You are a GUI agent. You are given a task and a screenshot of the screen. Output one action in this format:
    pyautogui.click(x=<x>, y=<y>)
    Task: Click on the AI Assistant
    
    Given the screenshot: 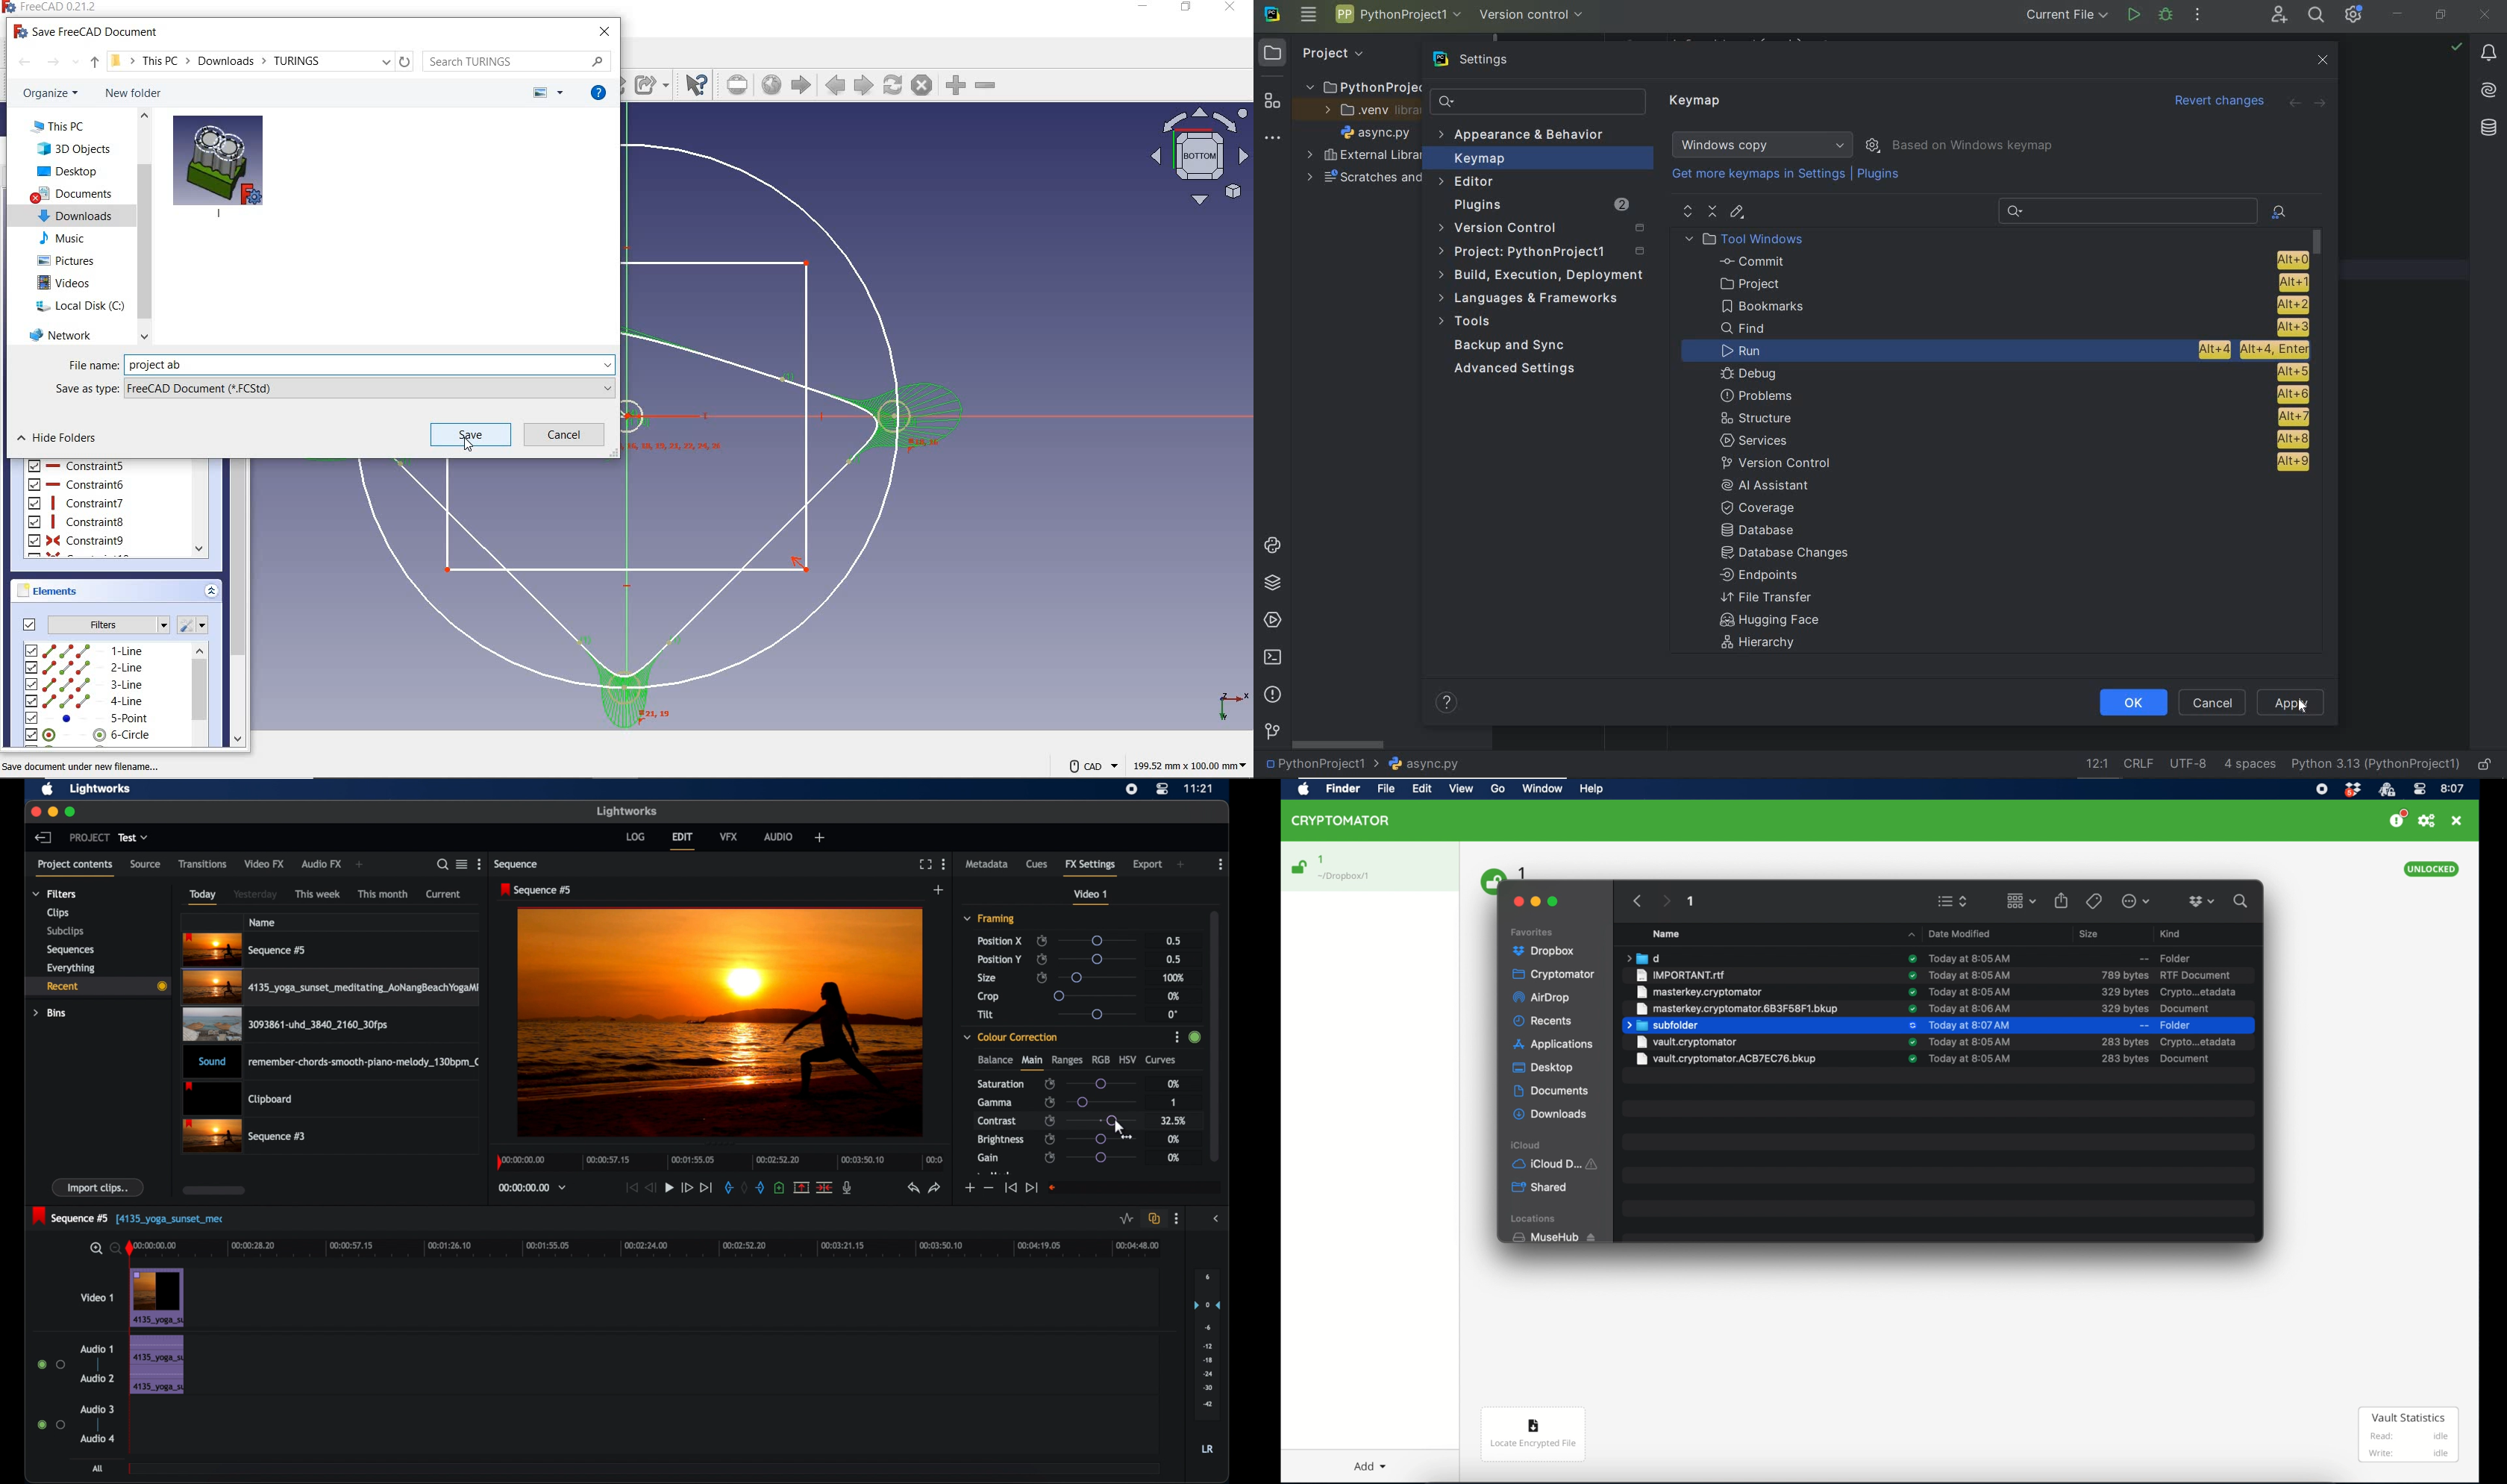 What is the action you would take?
    pyautogui.click(x=2490, y=92)
    